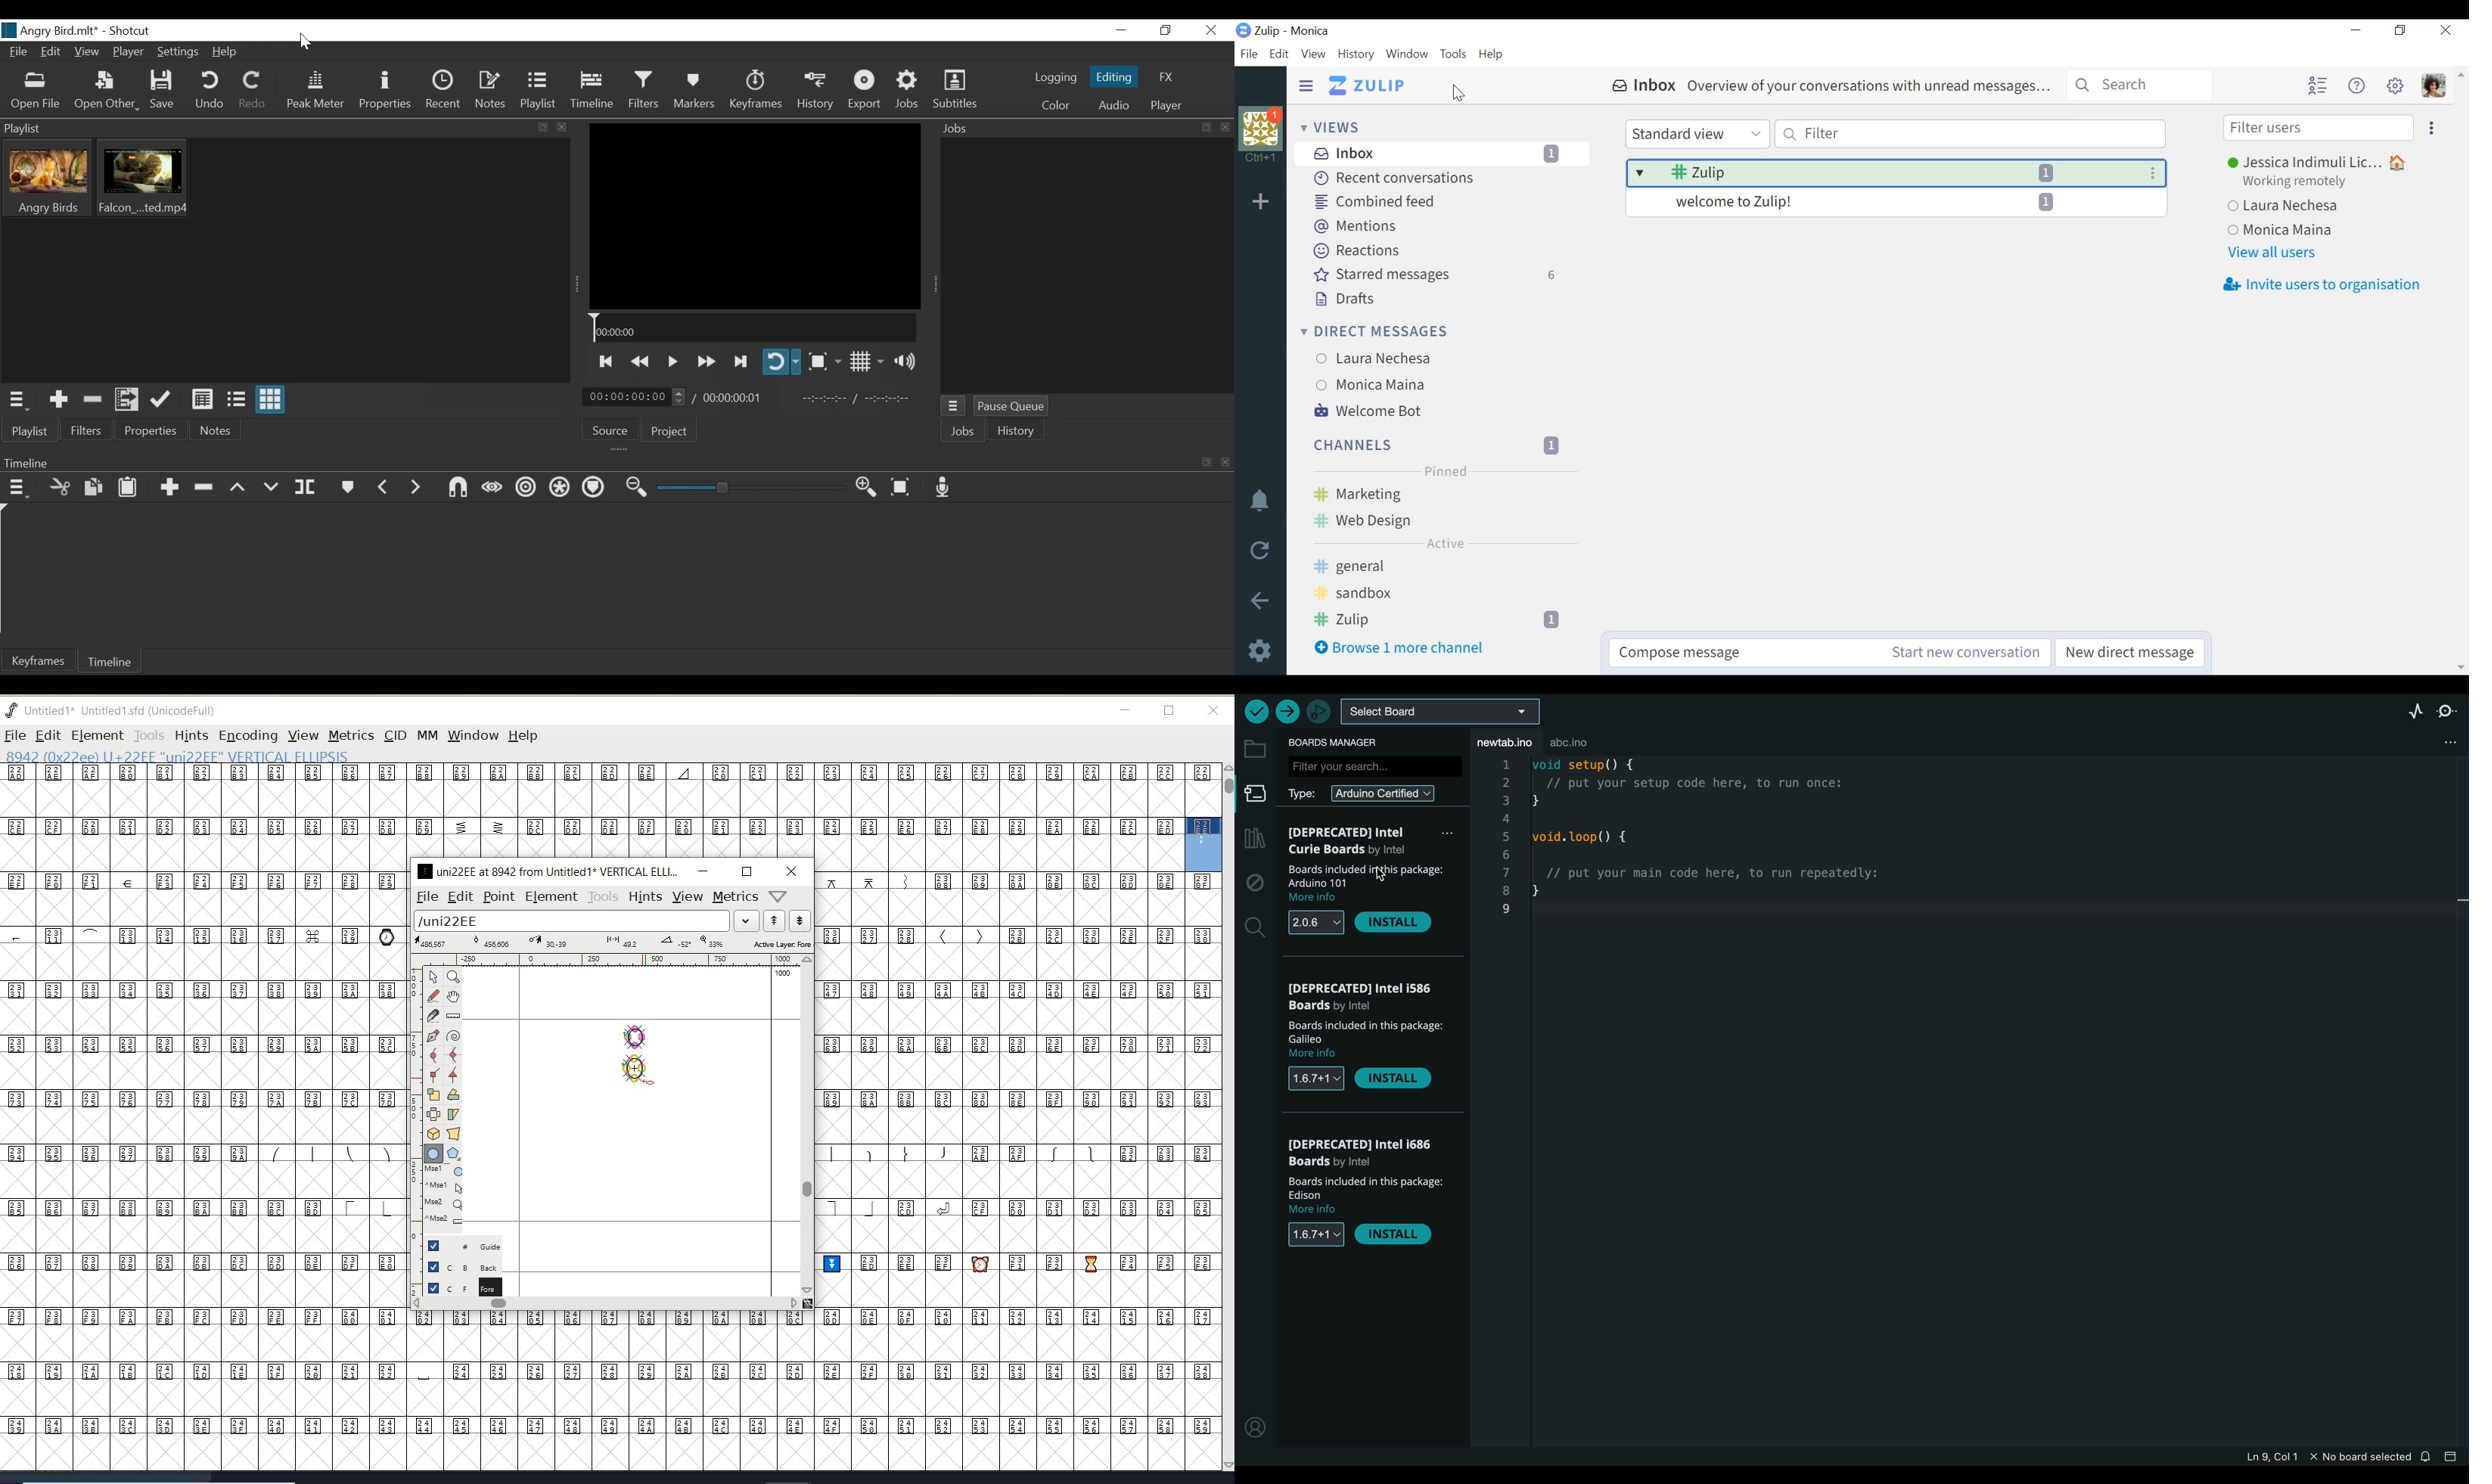 Image resolution: width=2492 pixels, height=1484 pixels. Describe the element at coordinates (1260, 651) in the screenshot. I see `Settings` at that location.